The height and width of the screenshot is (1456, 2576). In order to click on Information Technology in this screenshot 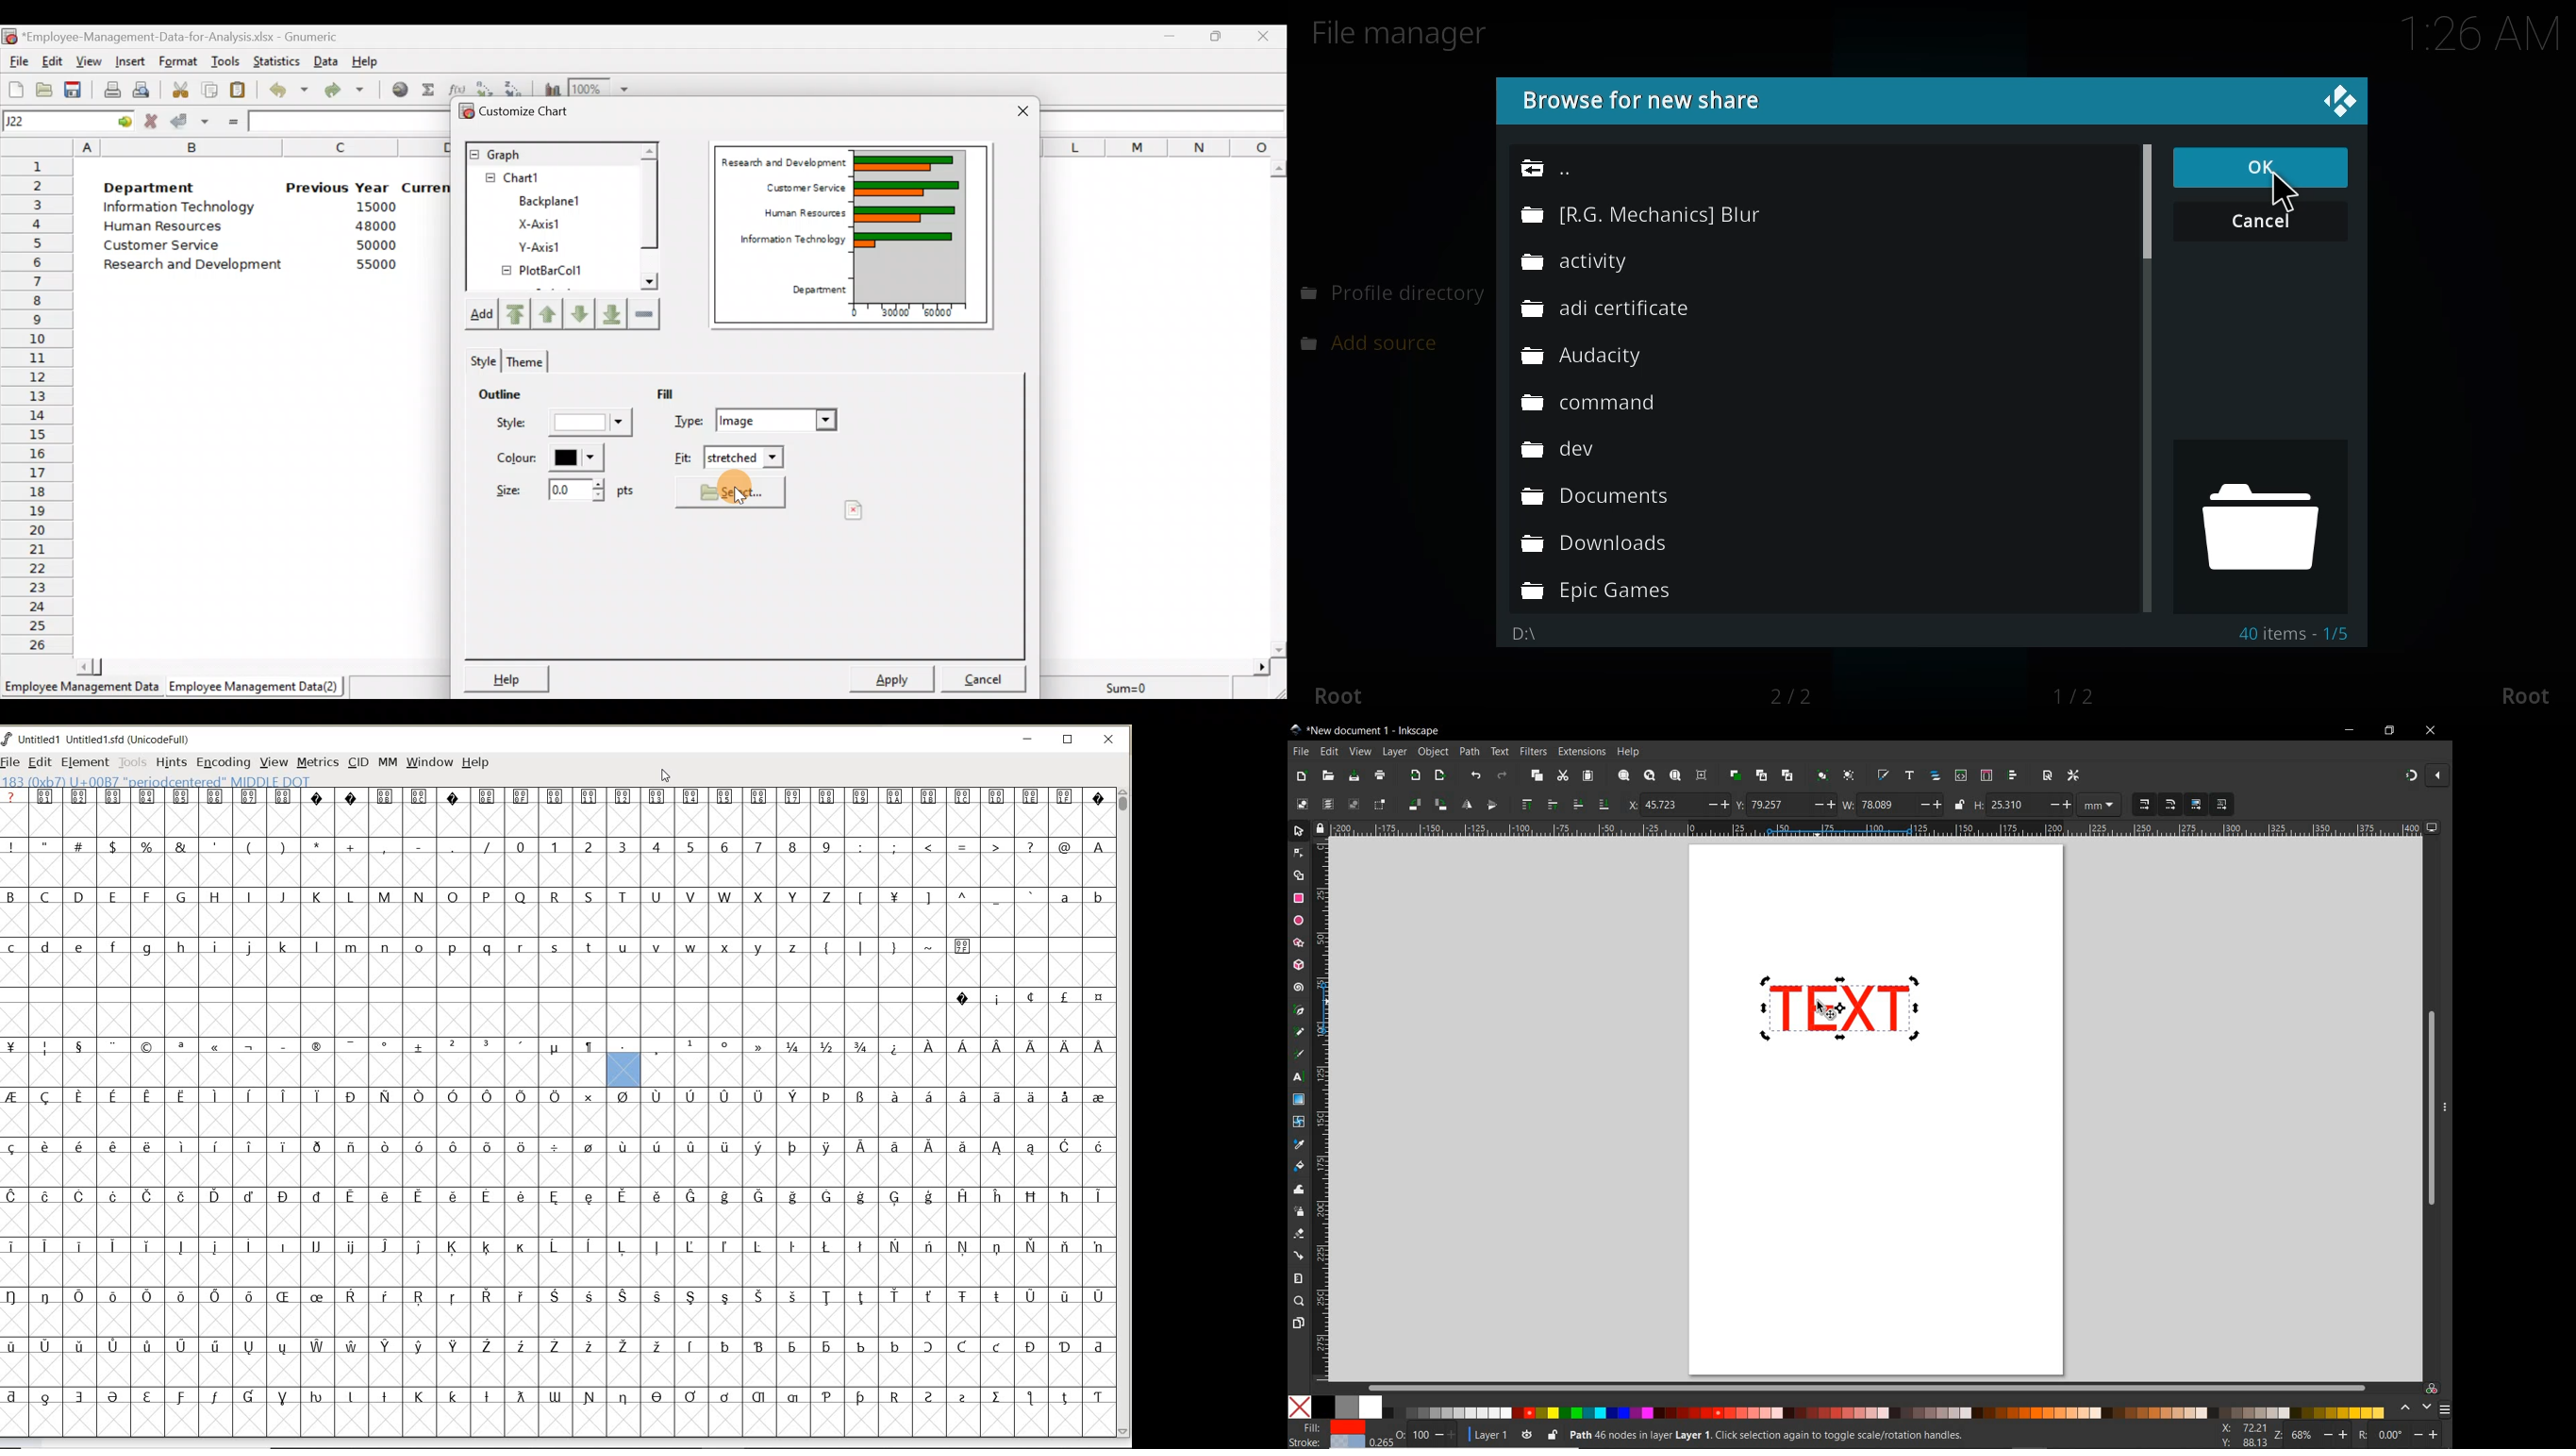, I will do `click(788, 241)`.